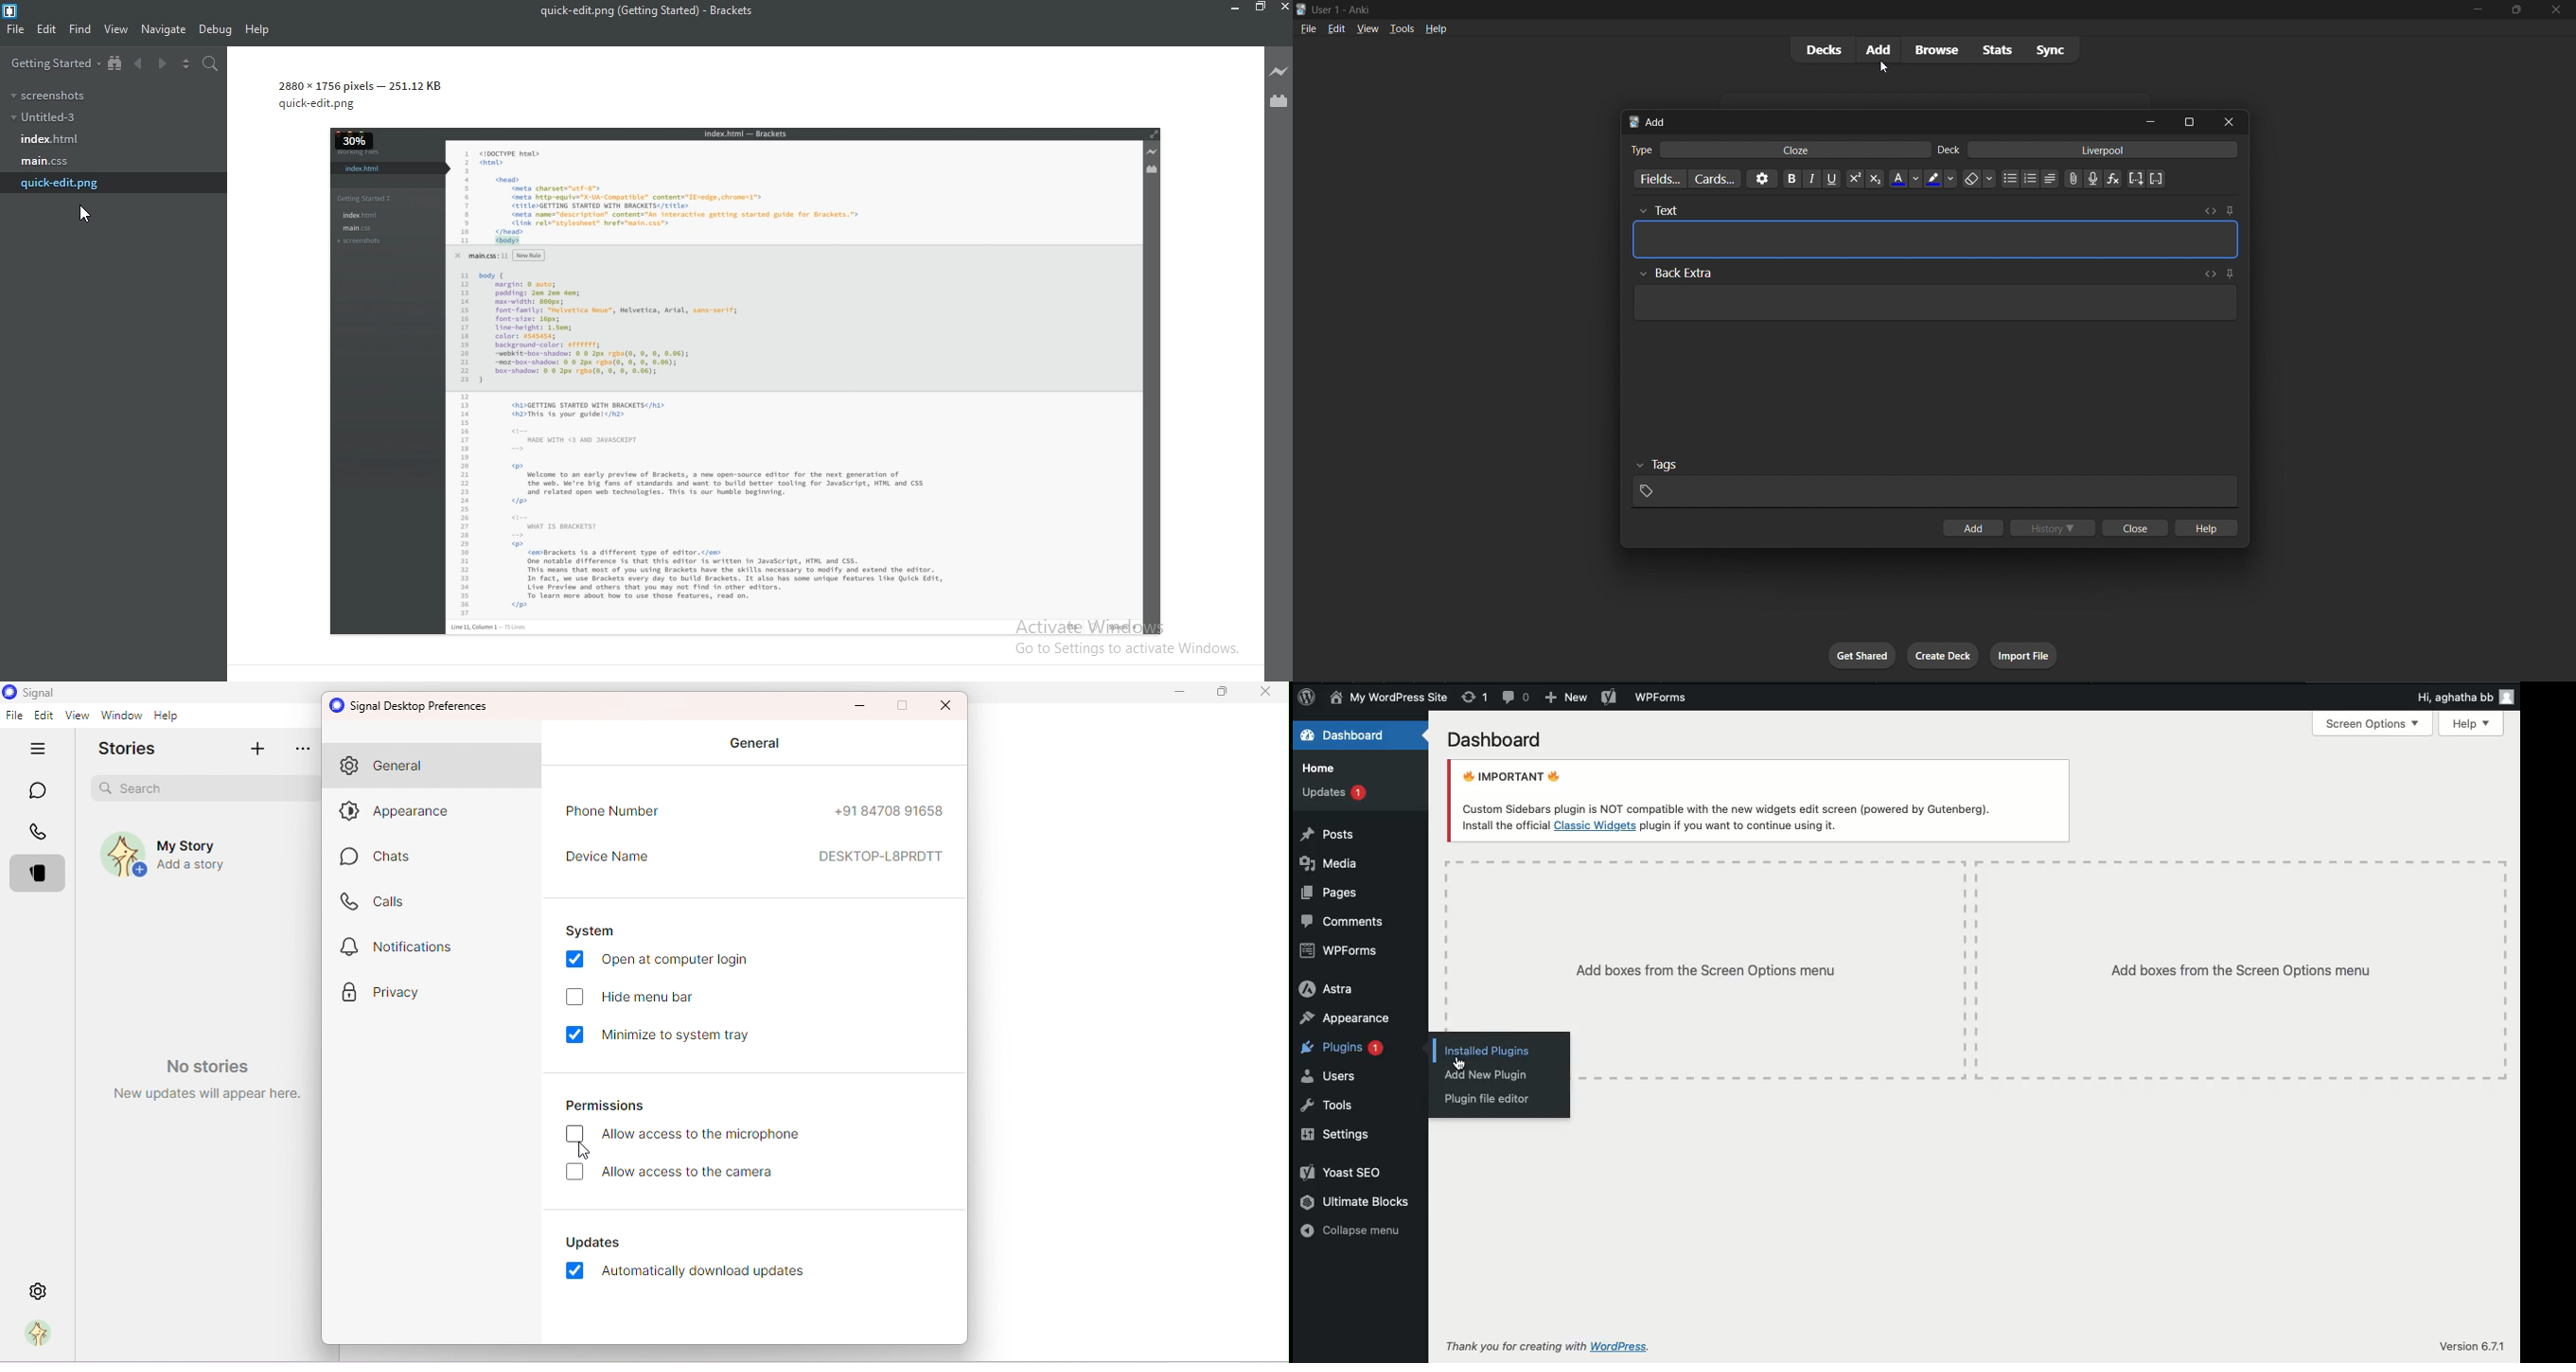  I want to click on toggle sticky, so click(2231, 272).